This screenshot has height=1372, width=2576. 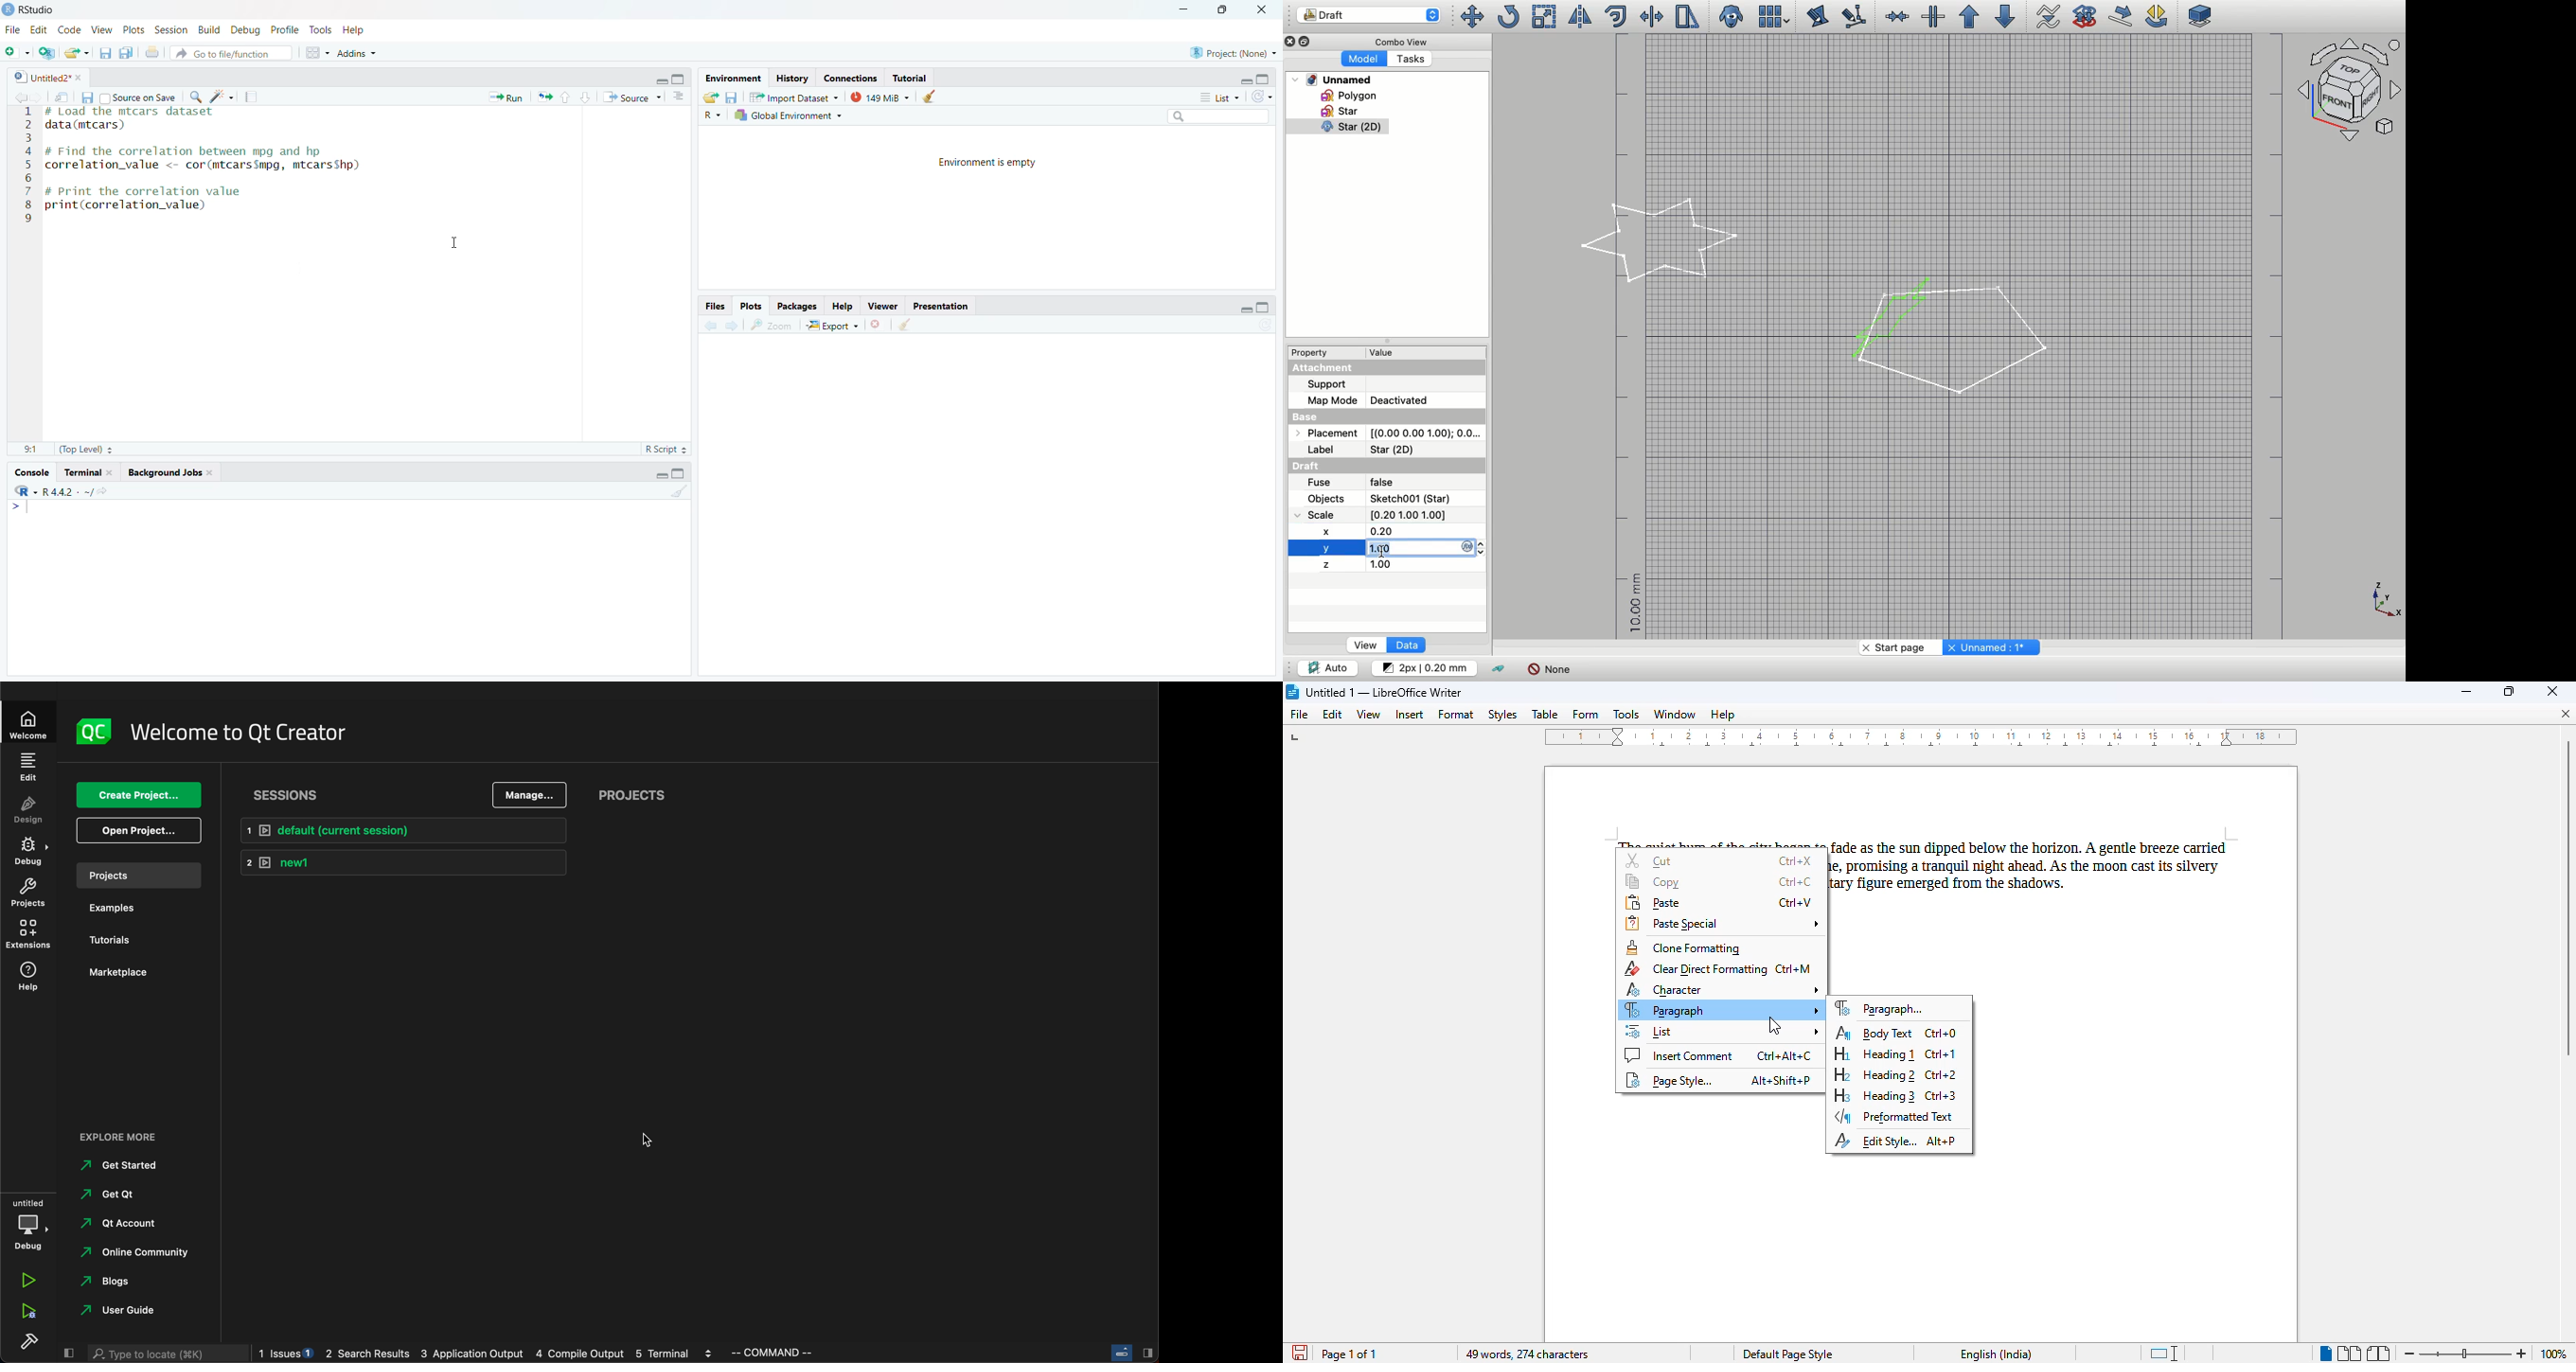 What do you see at coordinates (1720, 861) in the screenshot?
I see `cut` at bounding box center [1720, 861].